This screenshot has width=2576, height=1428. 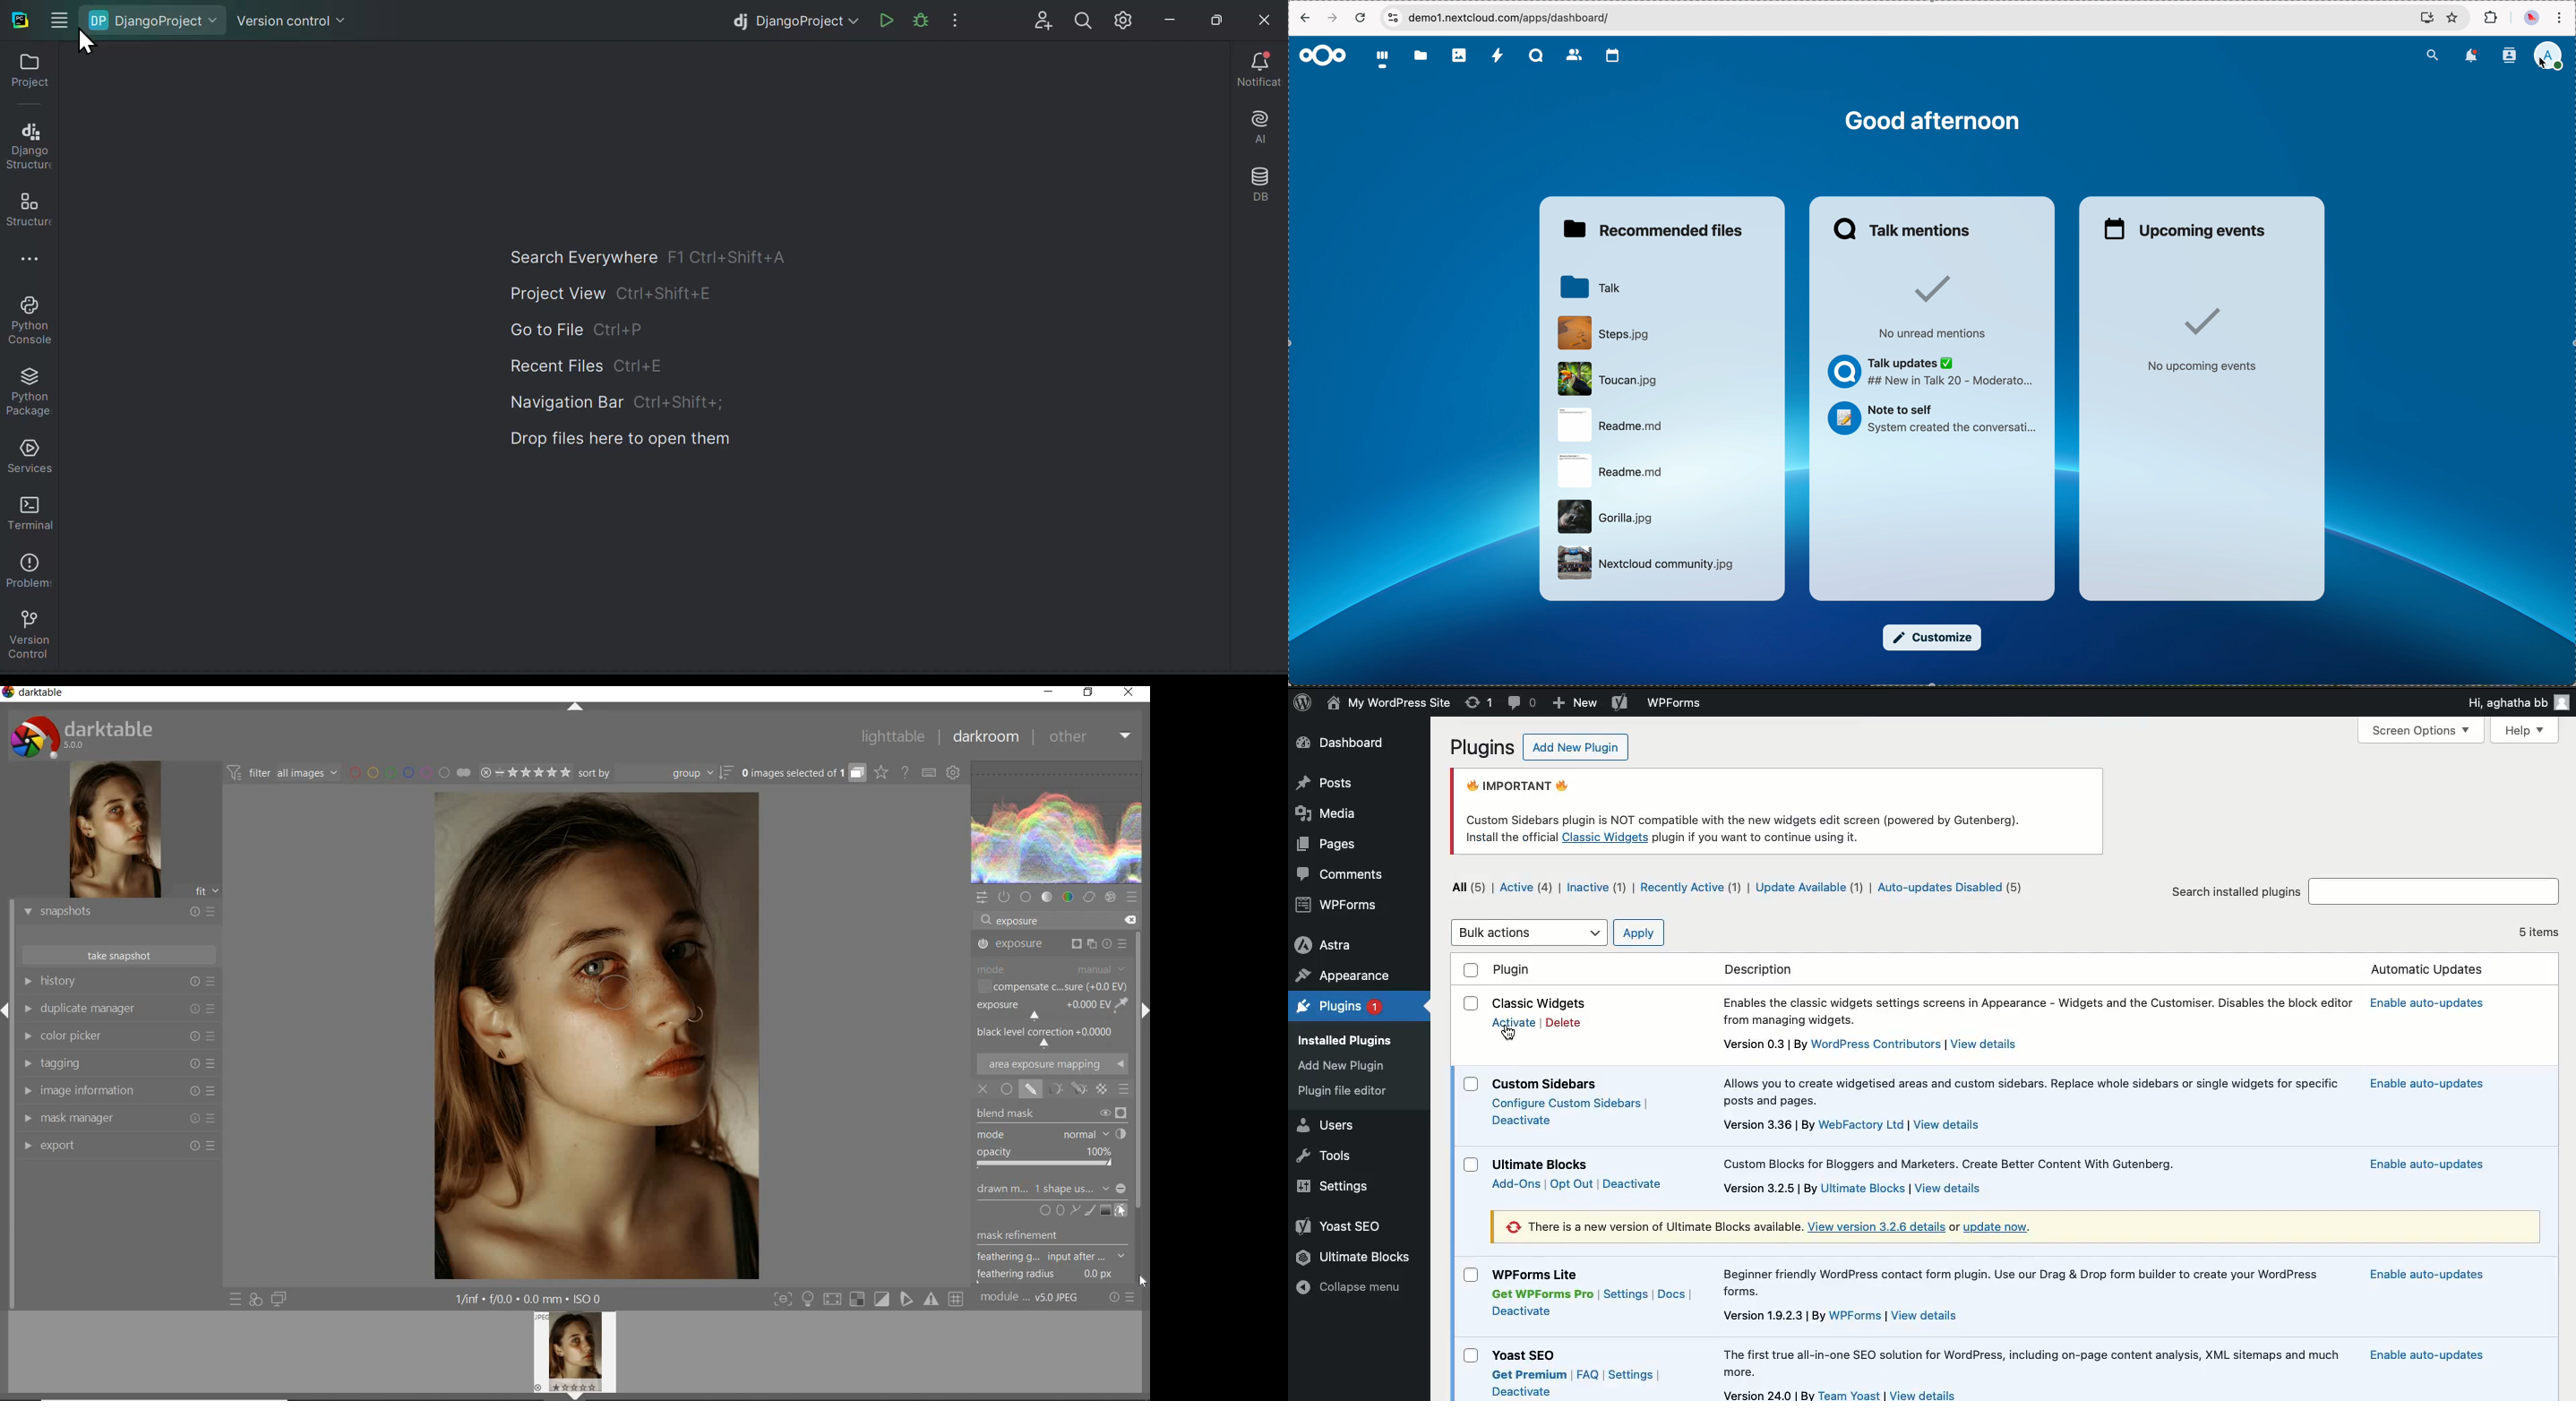 I want to click on note, so click(x=1648, y=1226).